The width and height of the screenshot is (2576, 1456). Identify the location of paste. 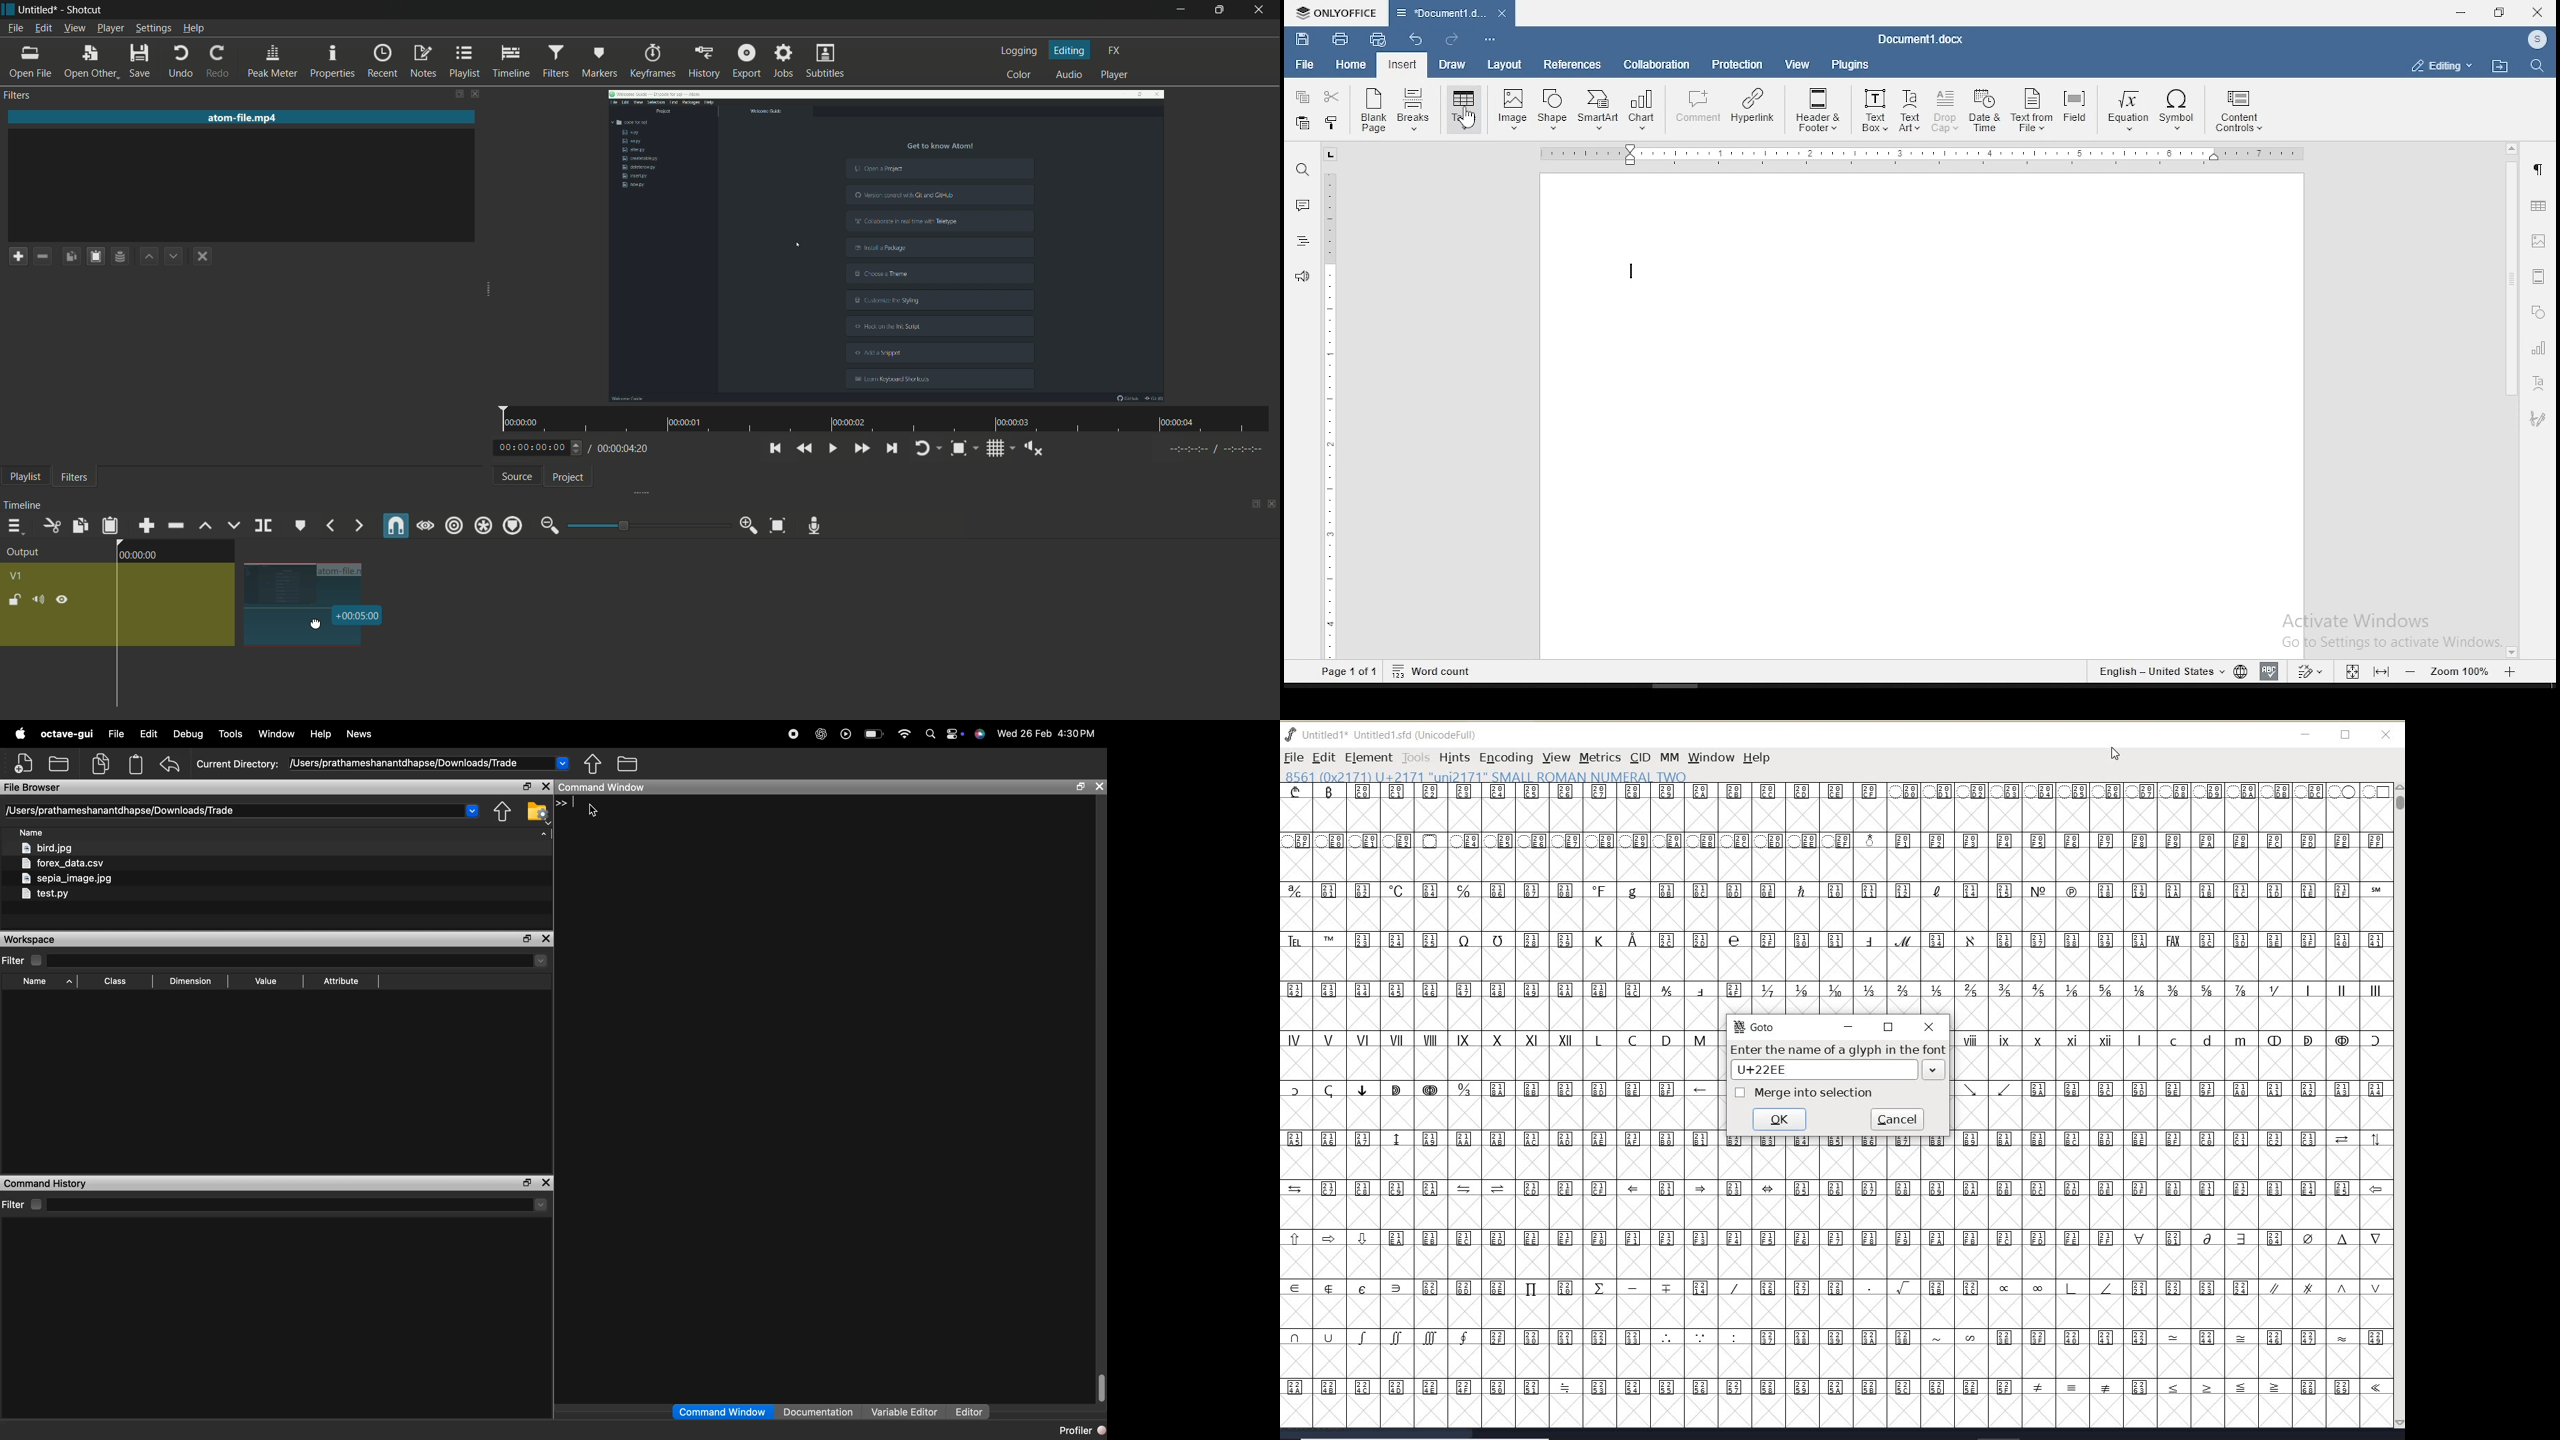
(71, 256).